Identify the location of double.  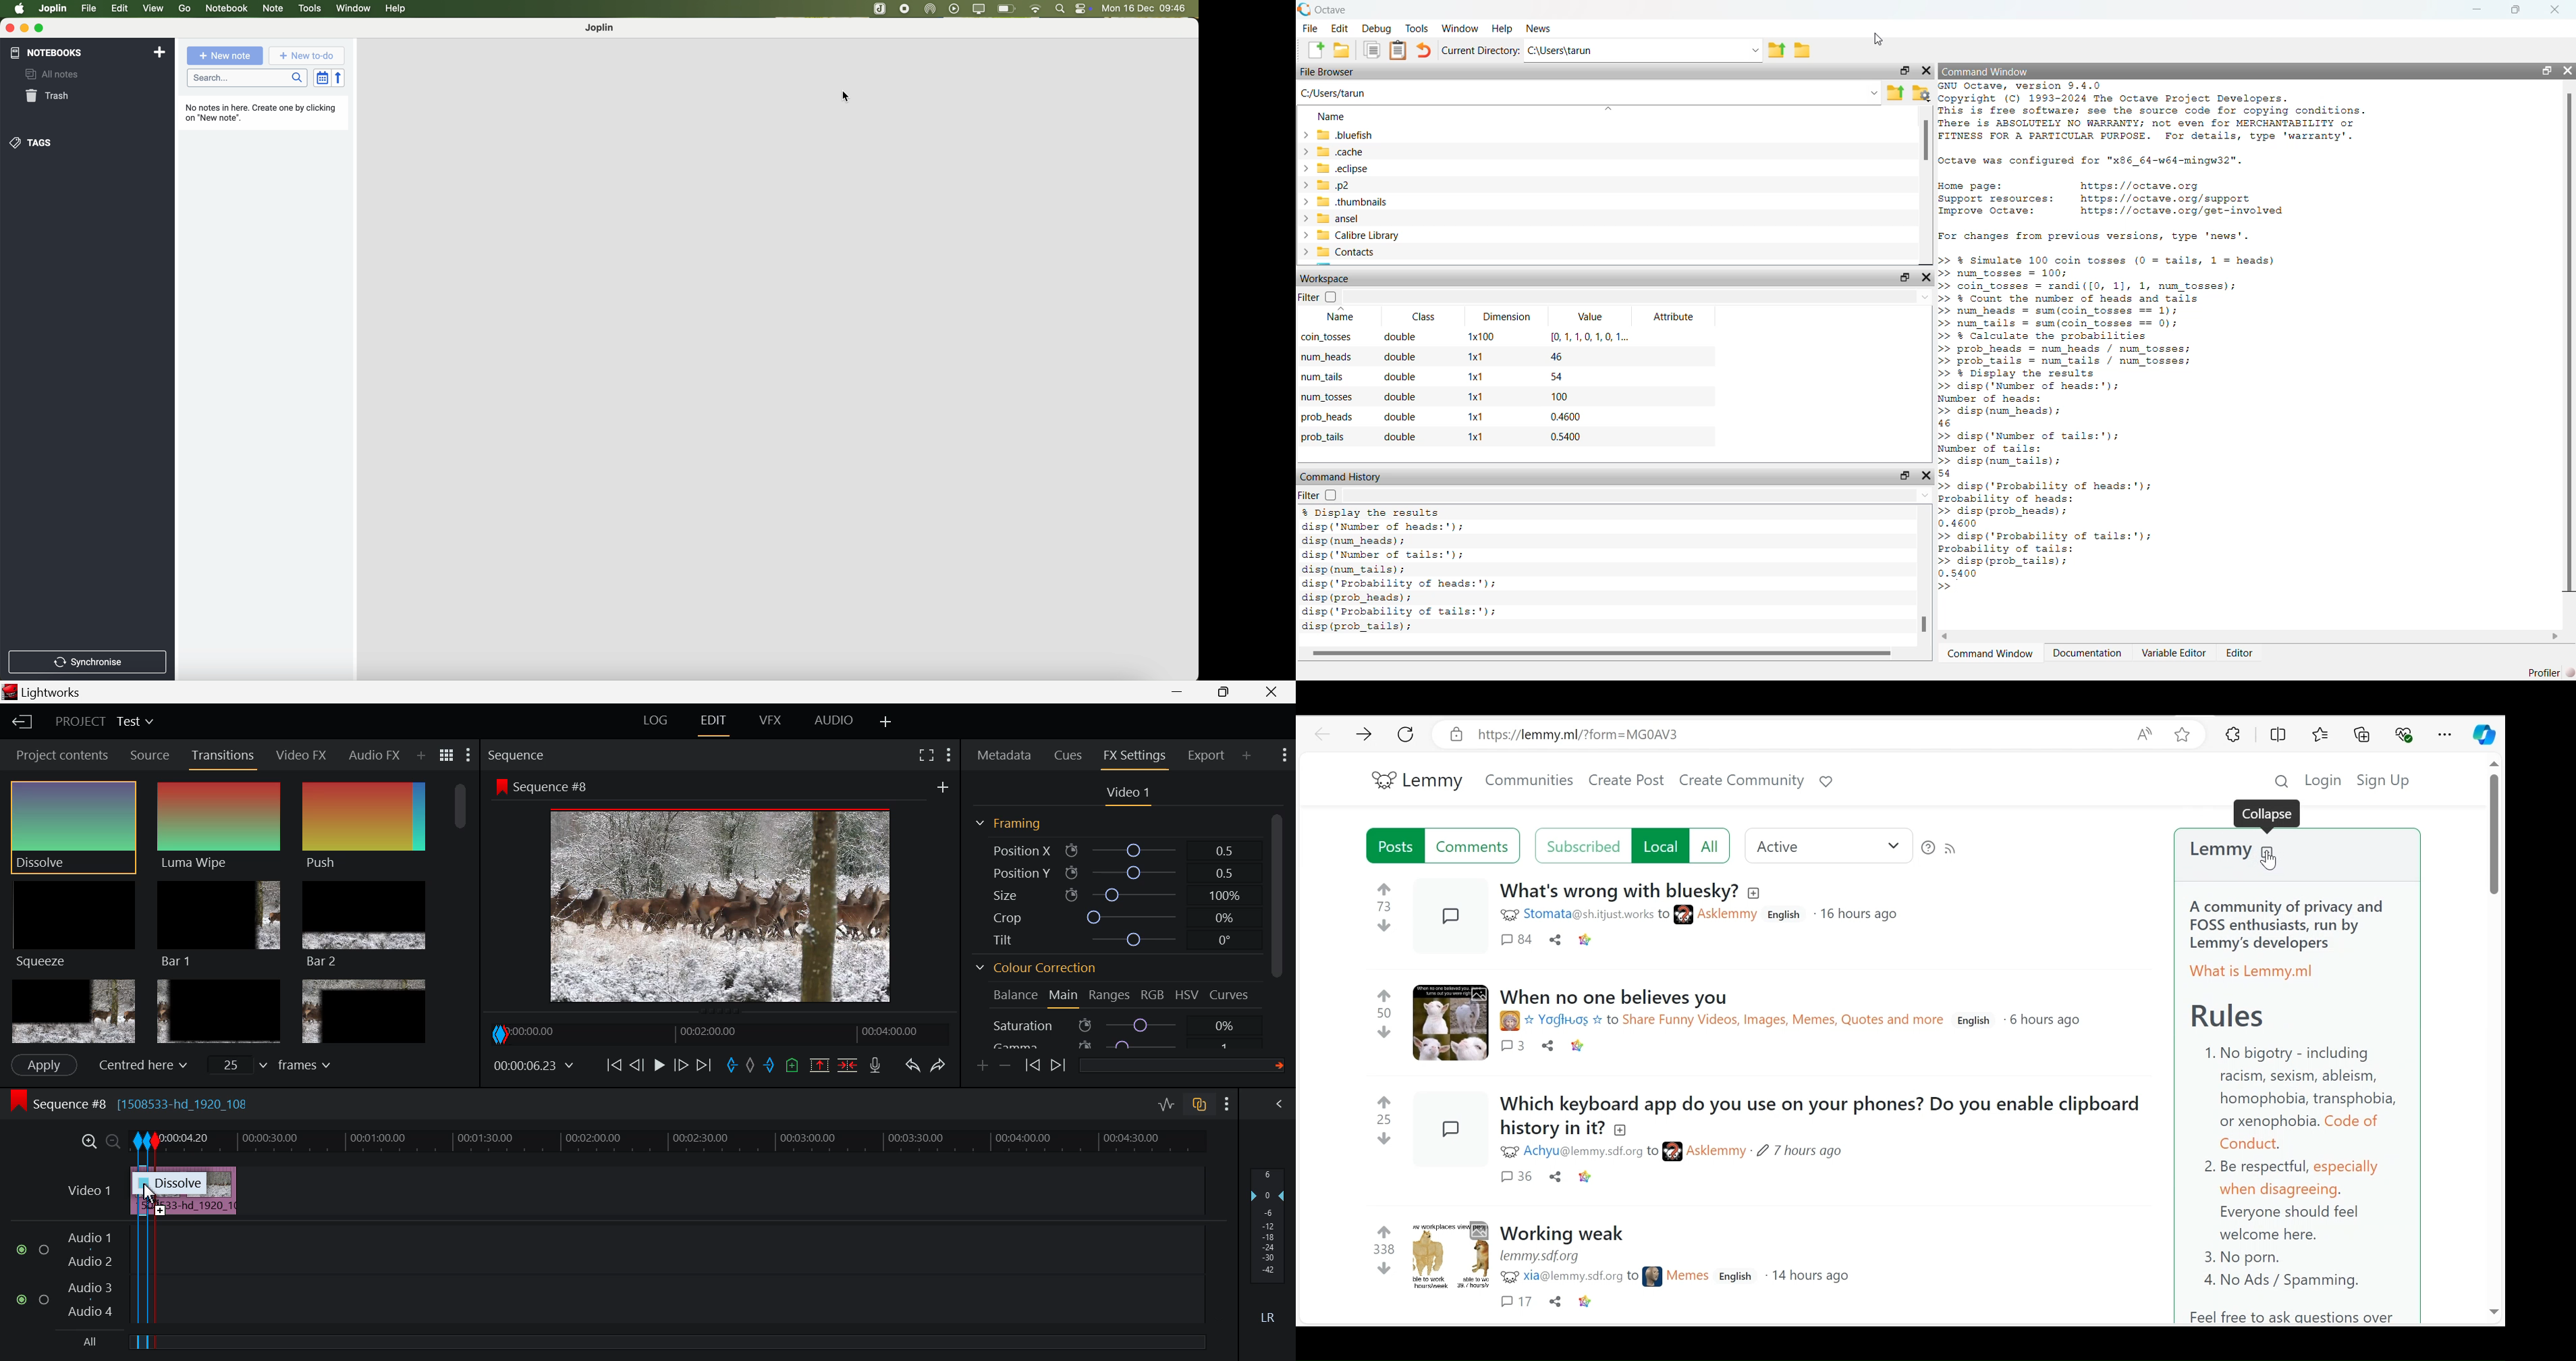
(1399, 416).